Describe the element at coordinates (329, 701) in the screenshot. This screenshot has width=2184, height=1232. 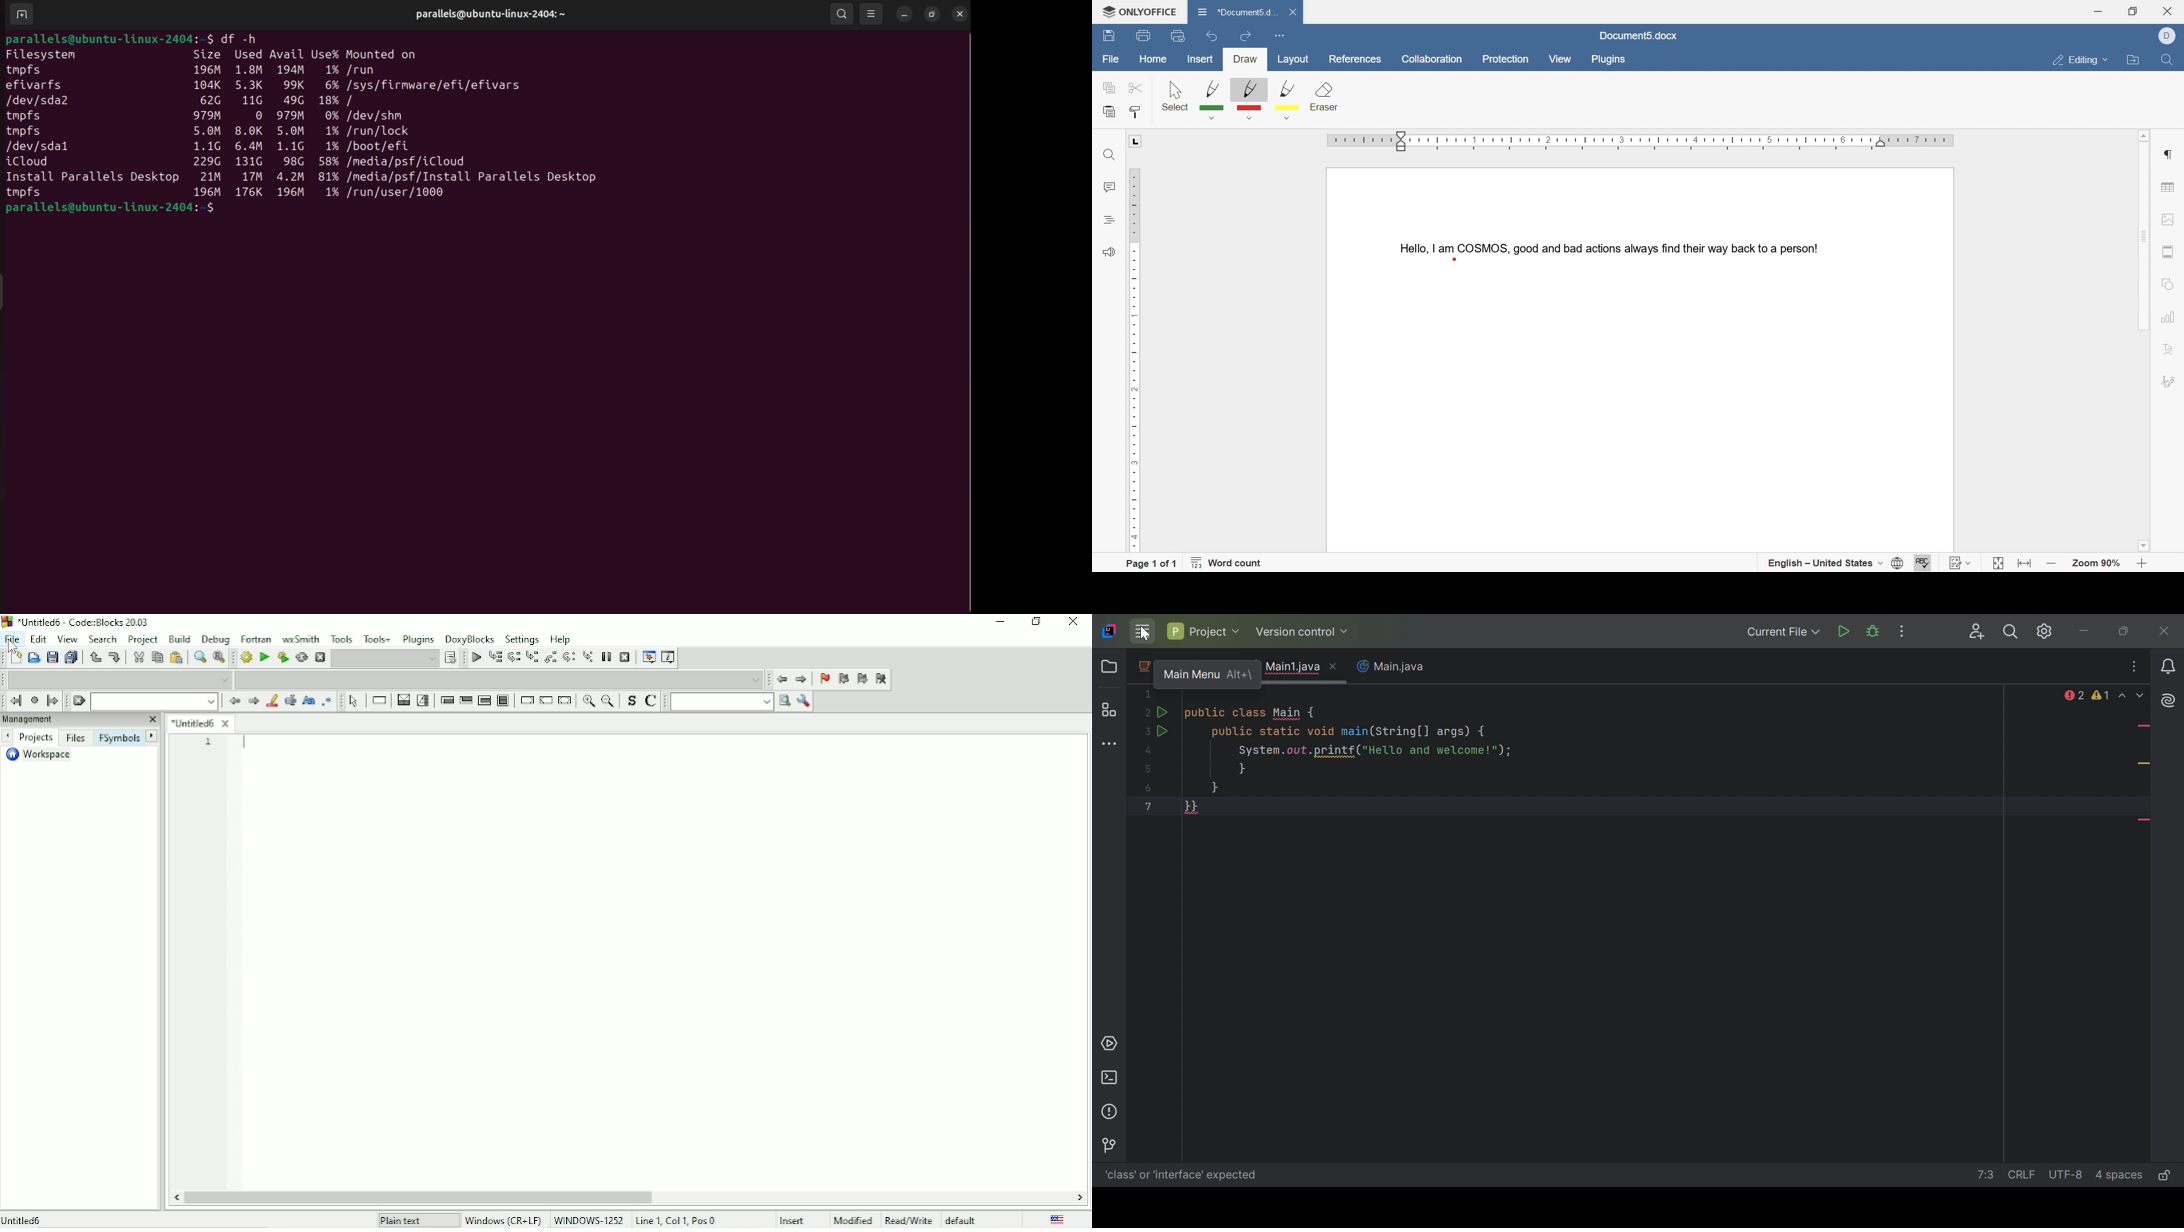
I see `Use regex` at that location.